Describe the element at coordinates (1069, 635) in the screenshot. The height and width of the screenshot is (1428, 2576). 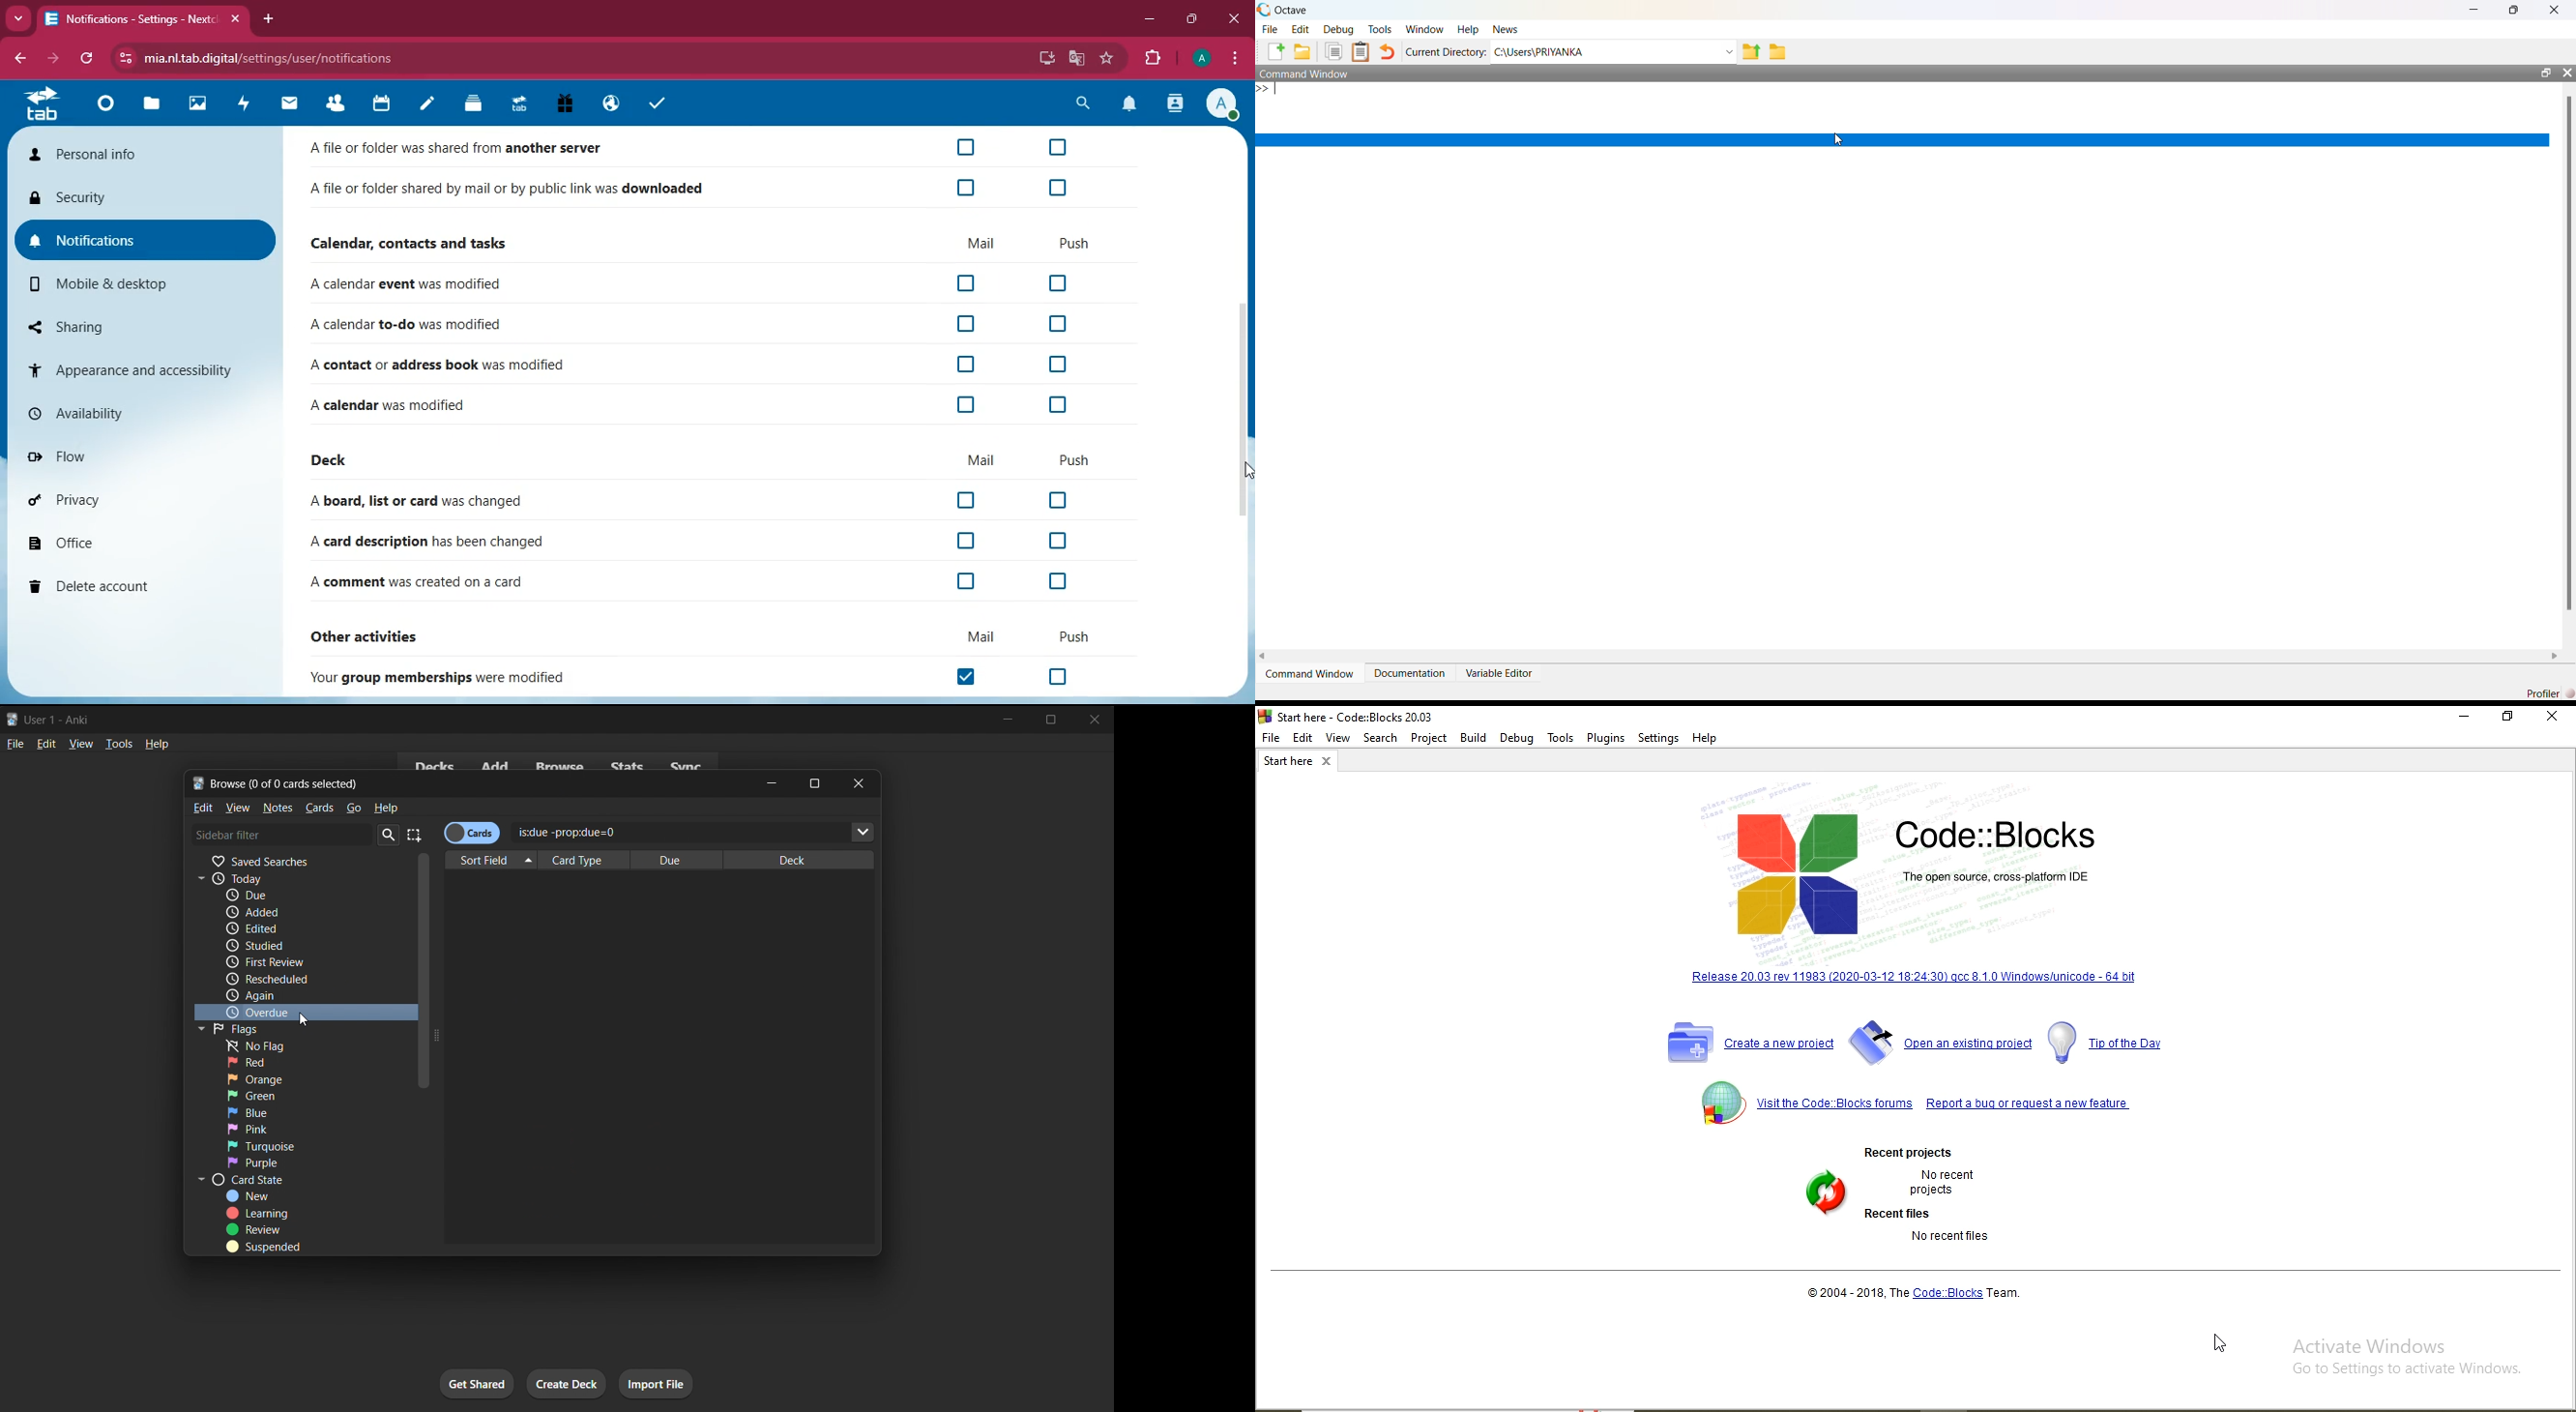
I see `push` at that location.